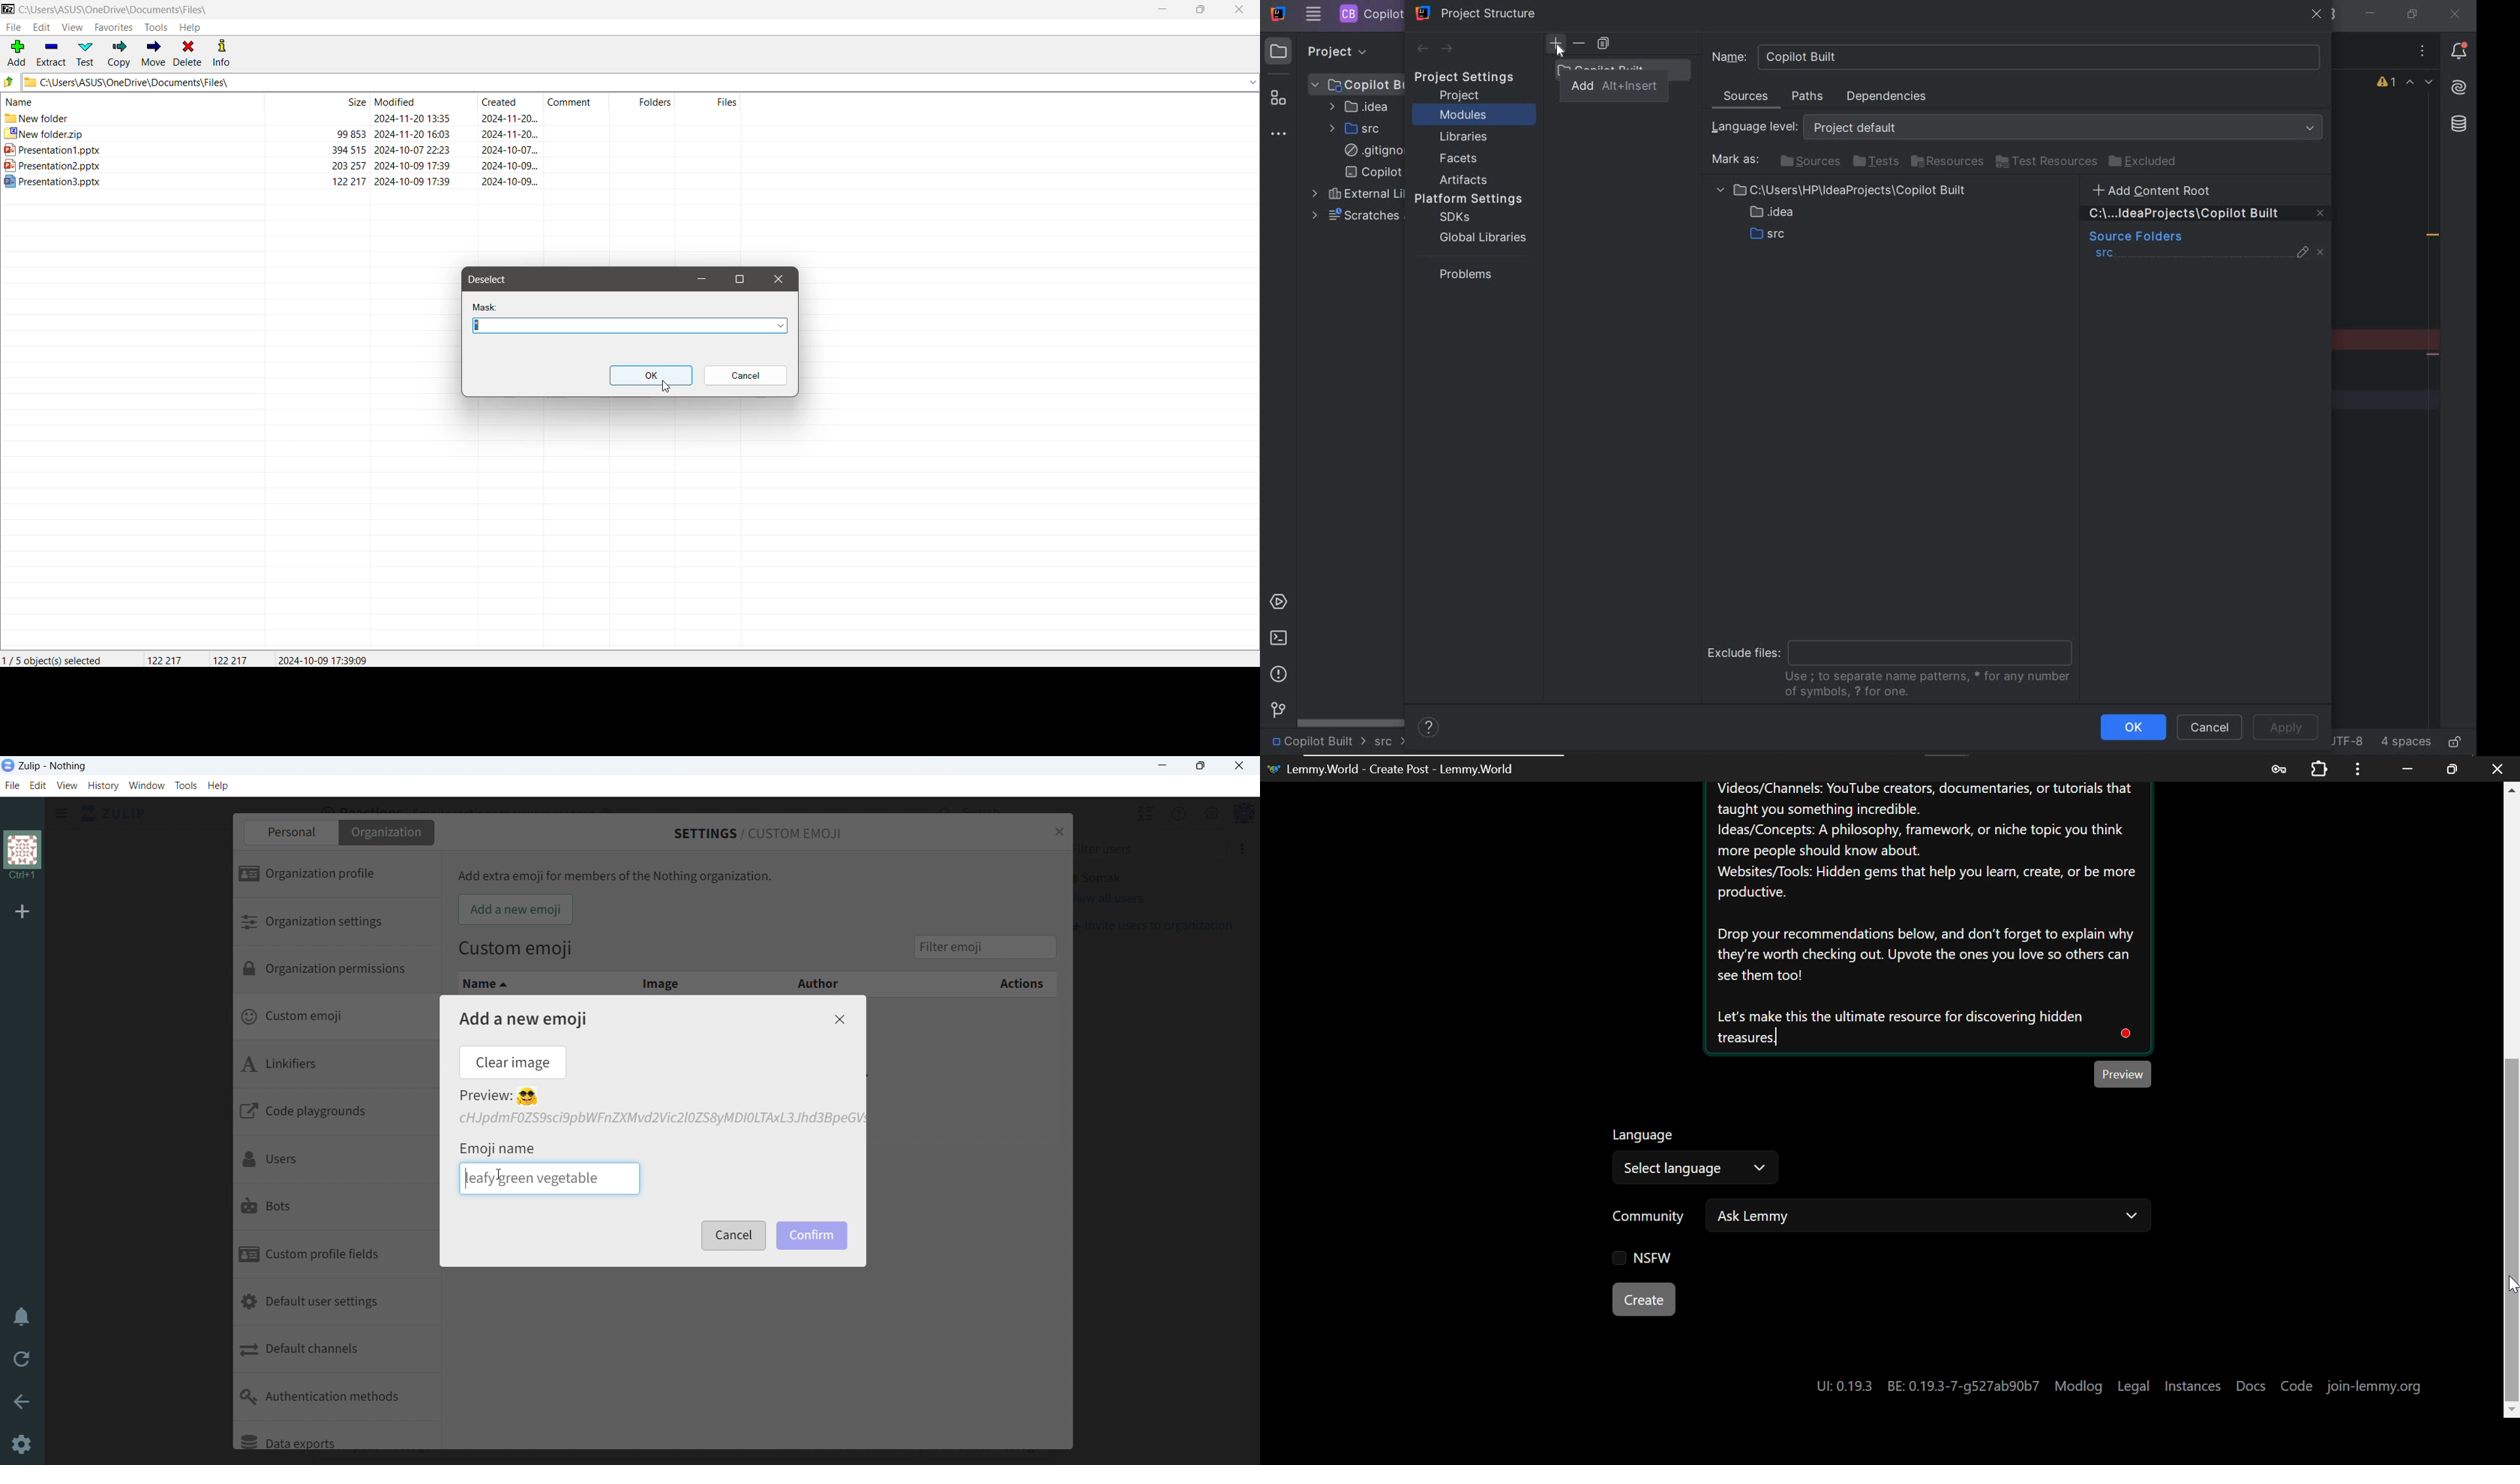 This screenshot has height=1484, width=2520. Describe the element at coordinates (218, 786) in the screenshot. I see `help` at that location.